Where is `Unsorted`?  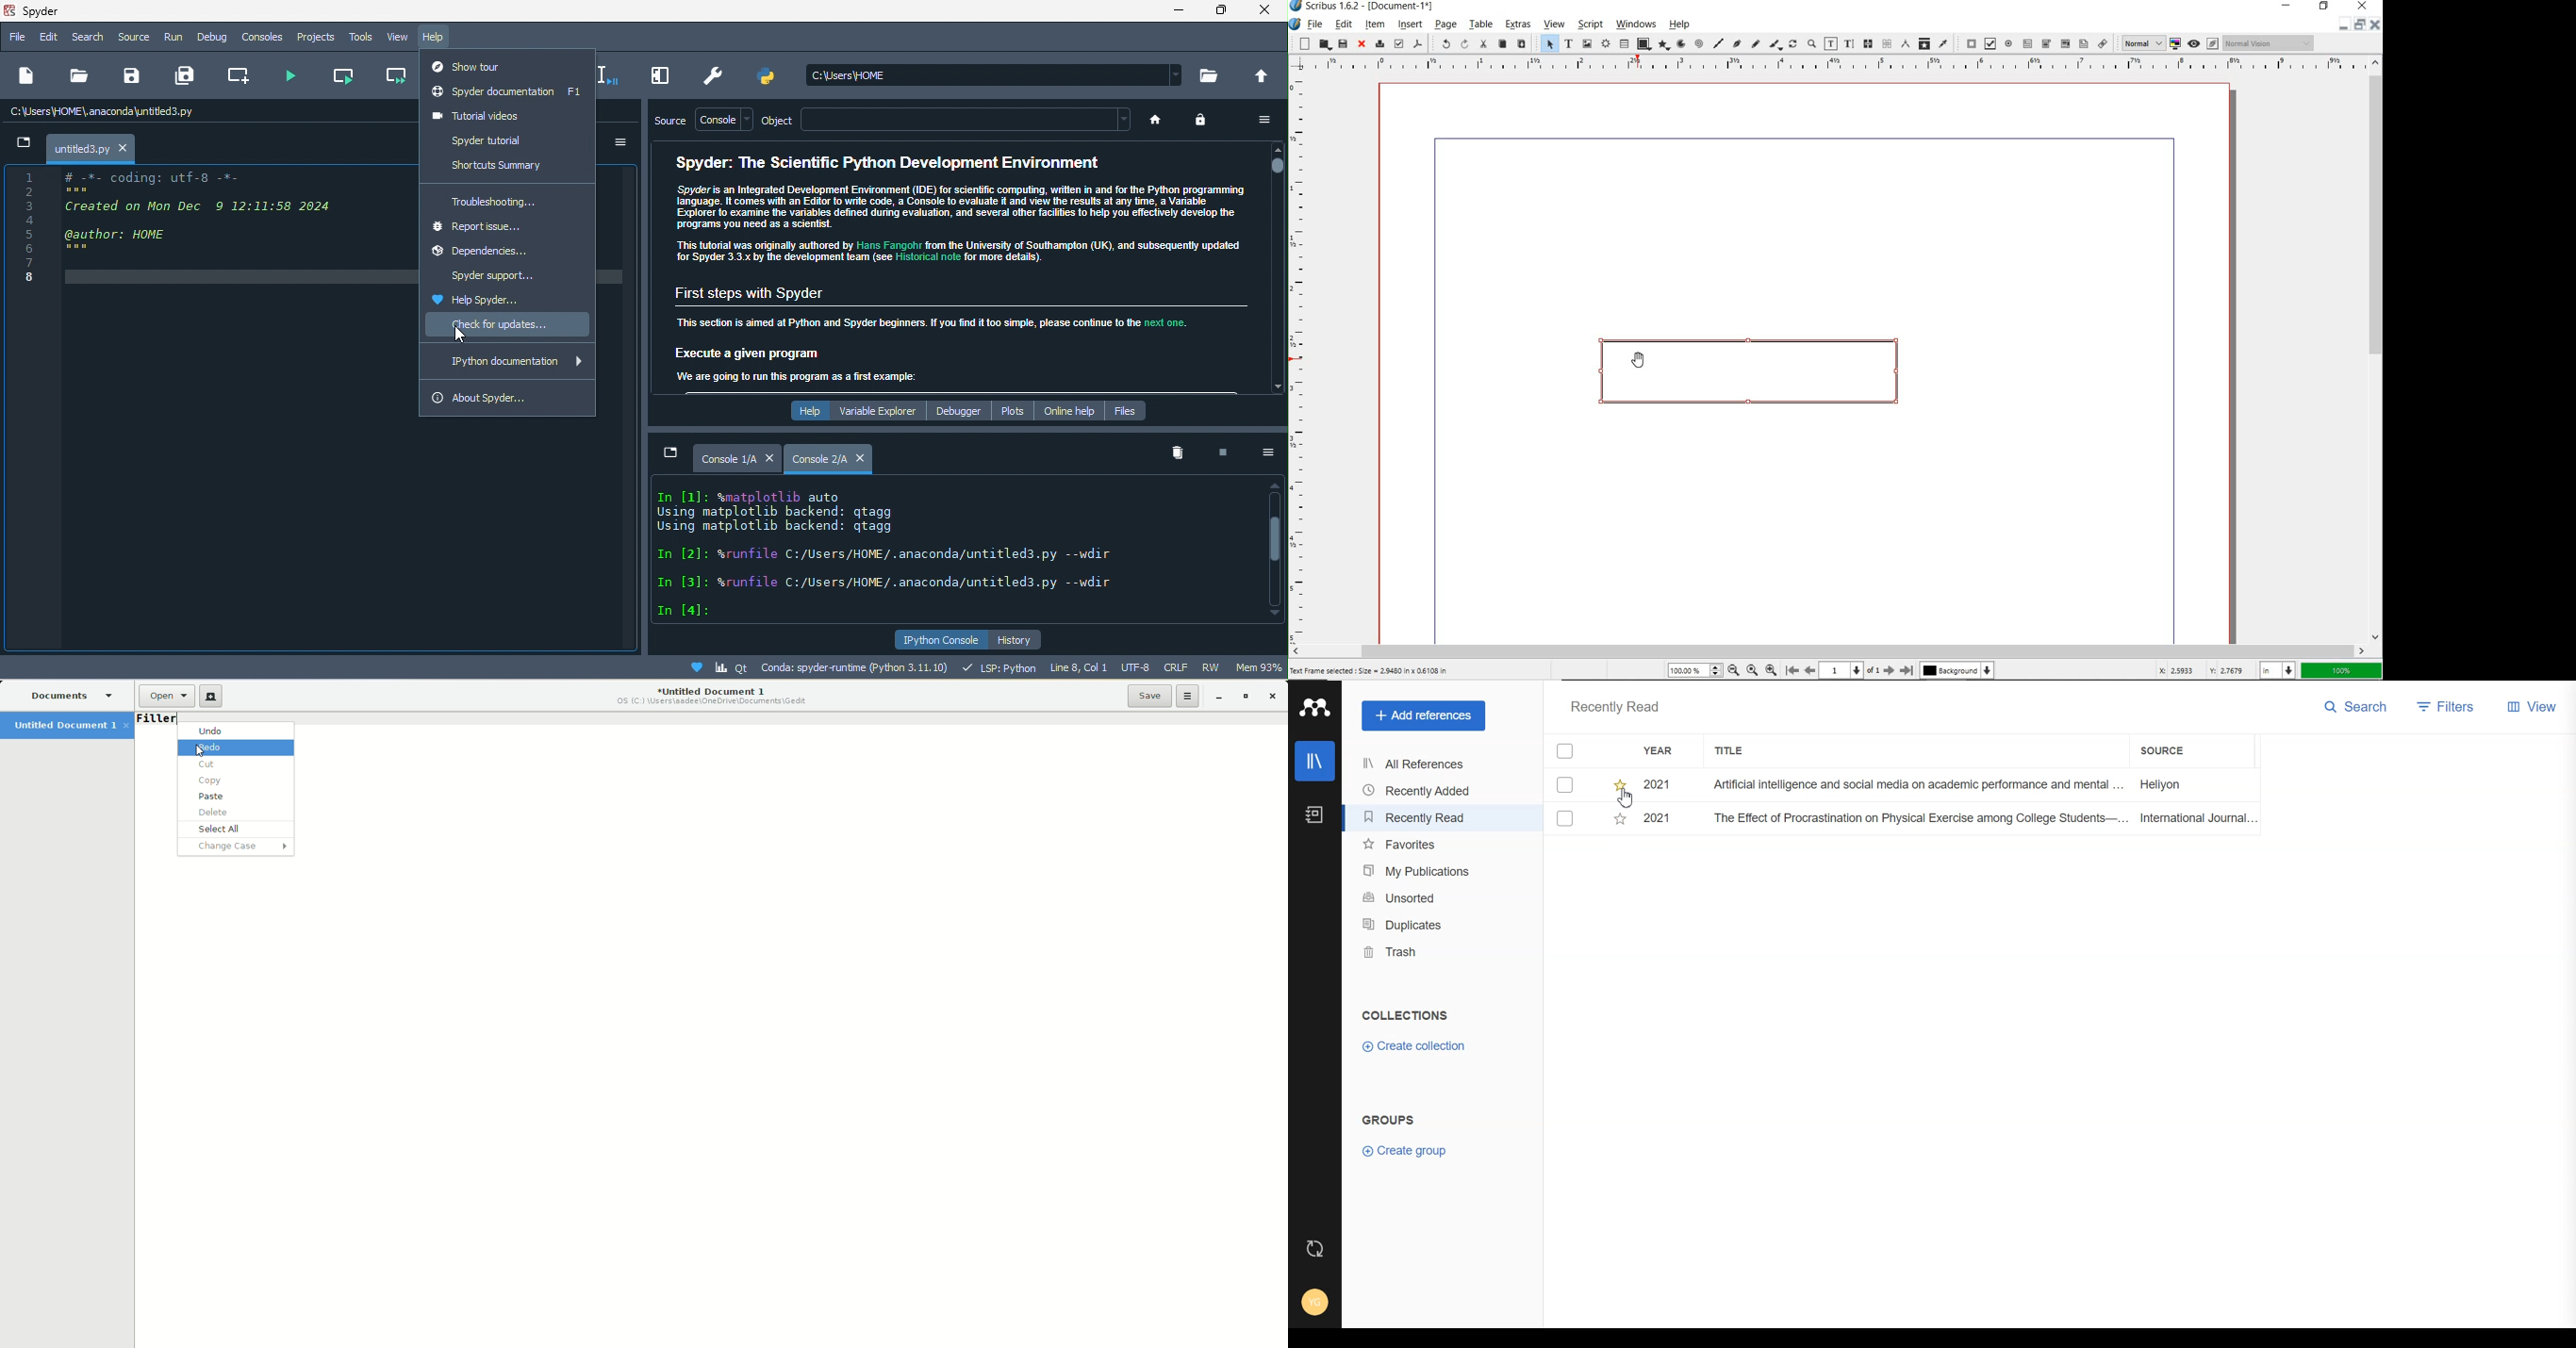 Unsorted is located at coordinates (1421, 897).